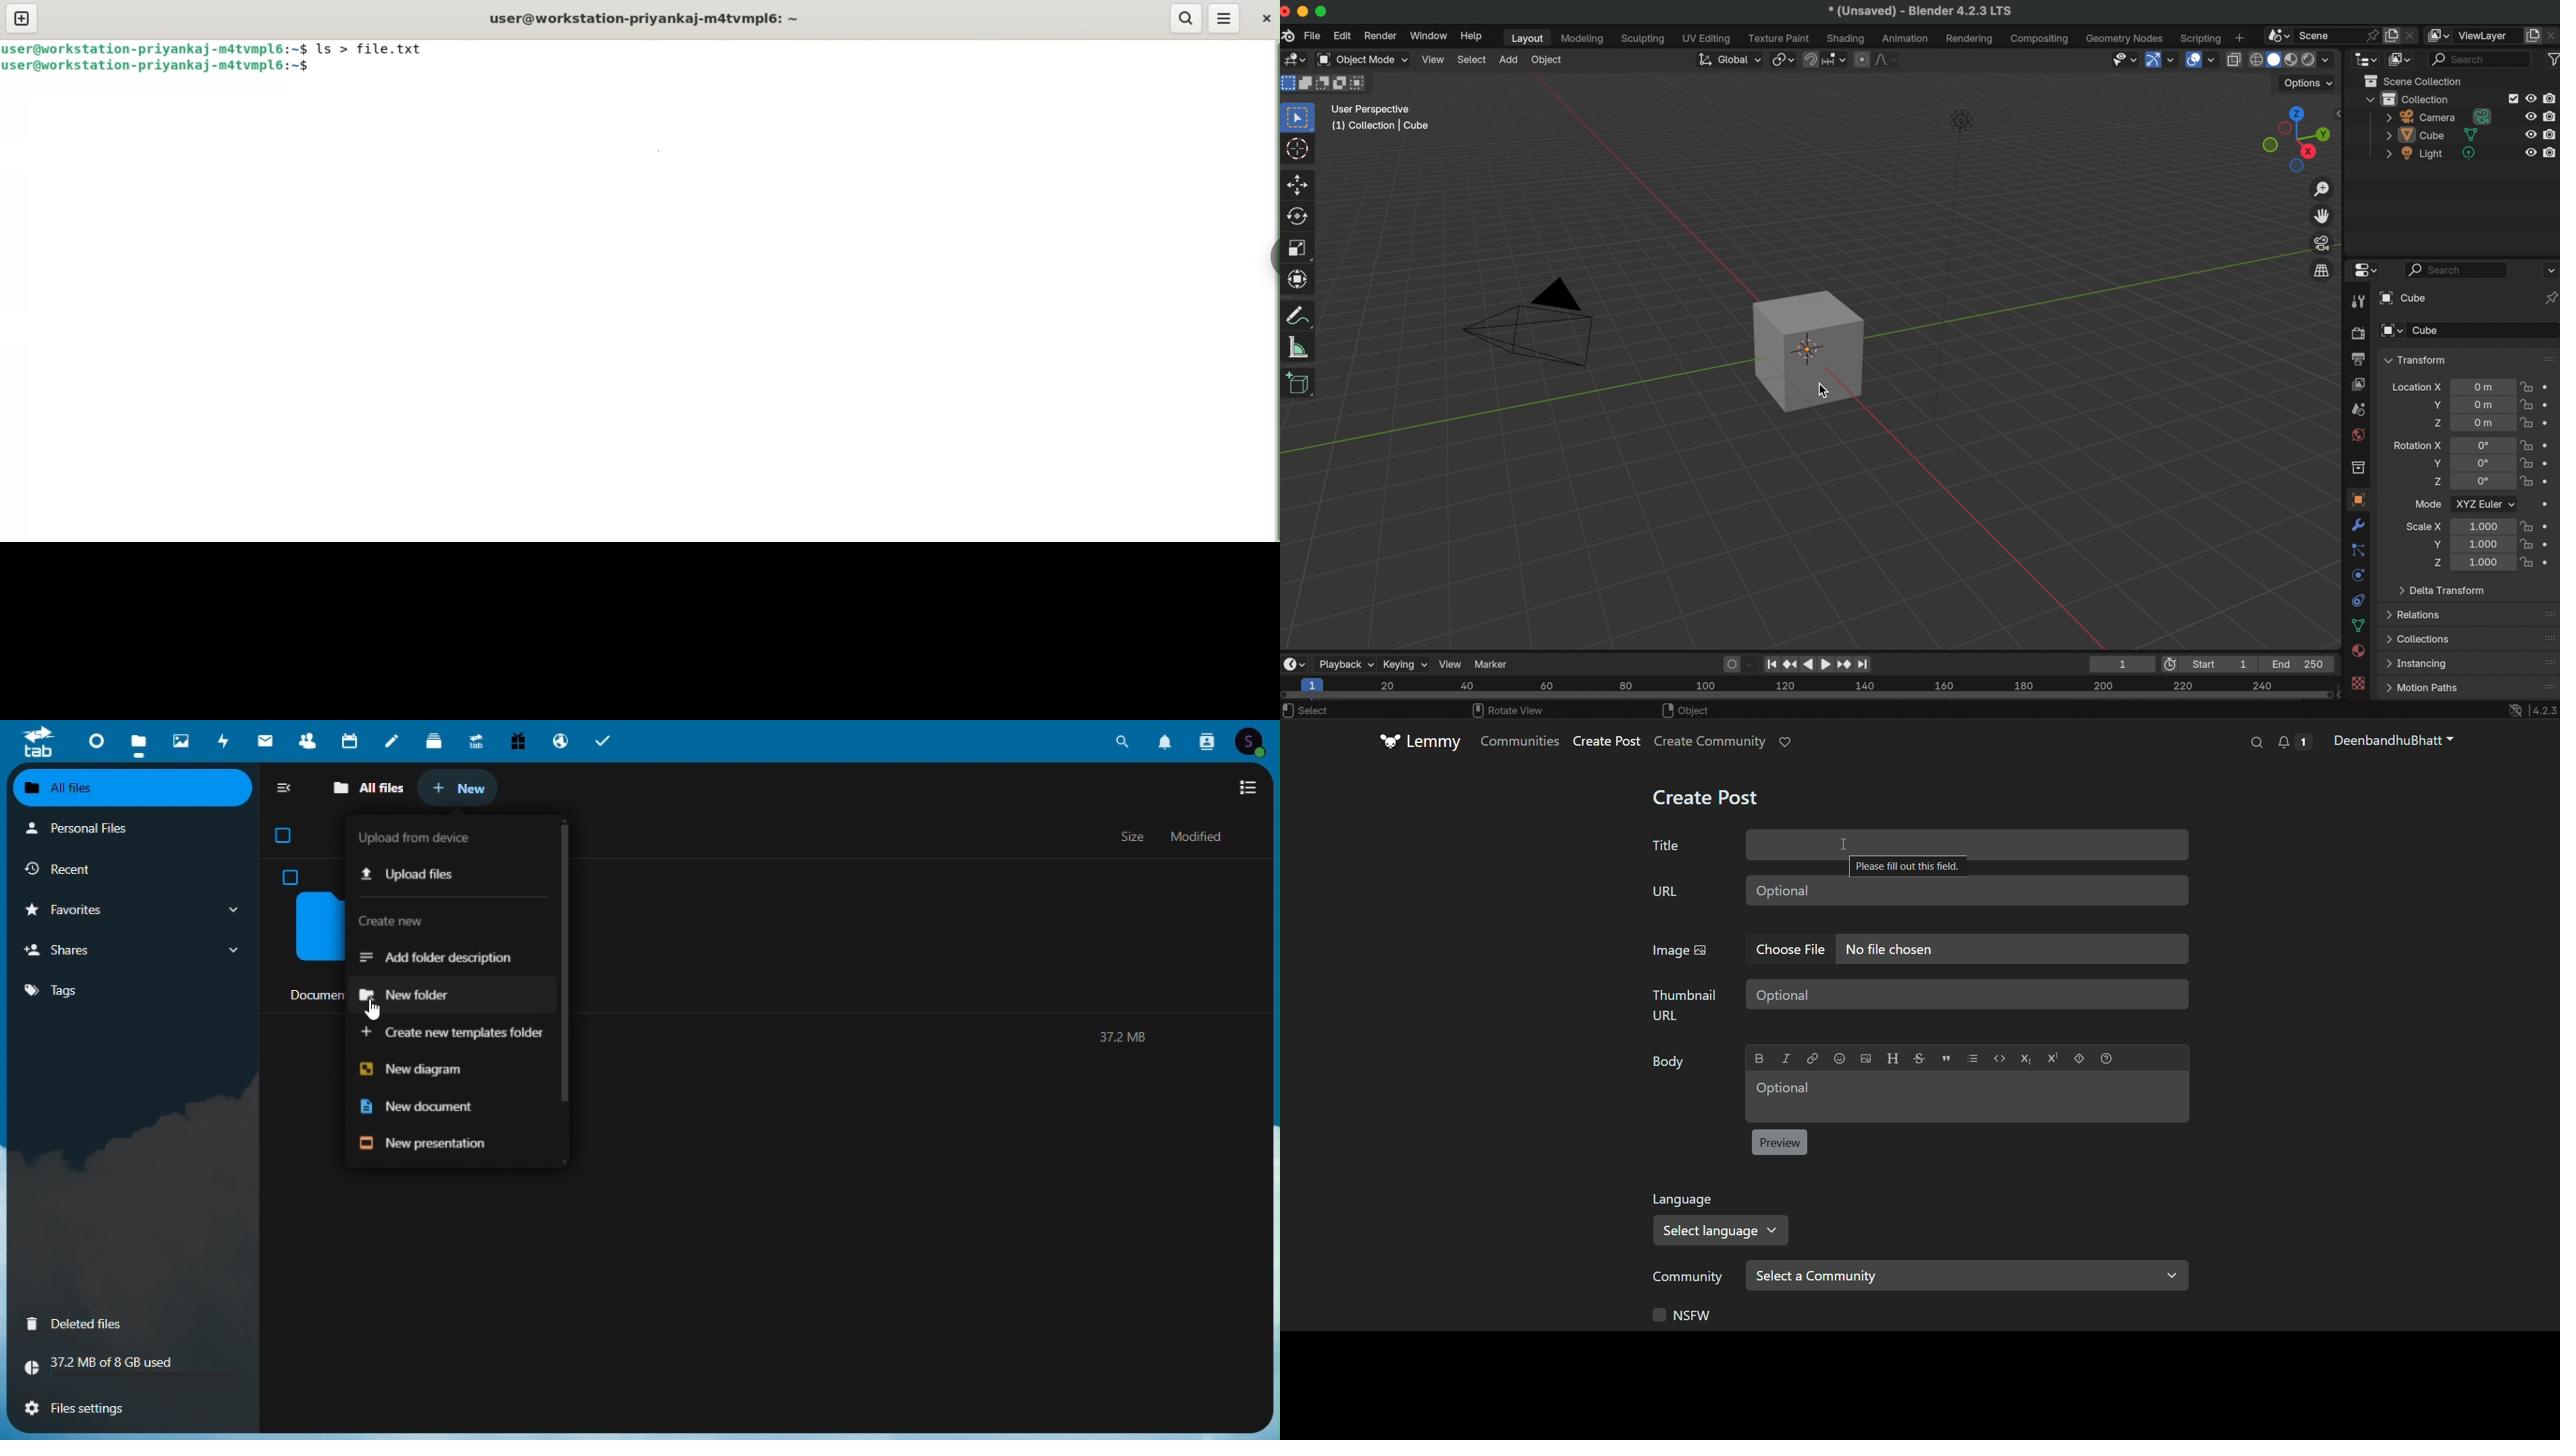 The width and height of the screenshot is (2576, 1456). What do you see at coordinates (435, 739) in the screenshot?
I see `deck` at bounding box center [435, 739].